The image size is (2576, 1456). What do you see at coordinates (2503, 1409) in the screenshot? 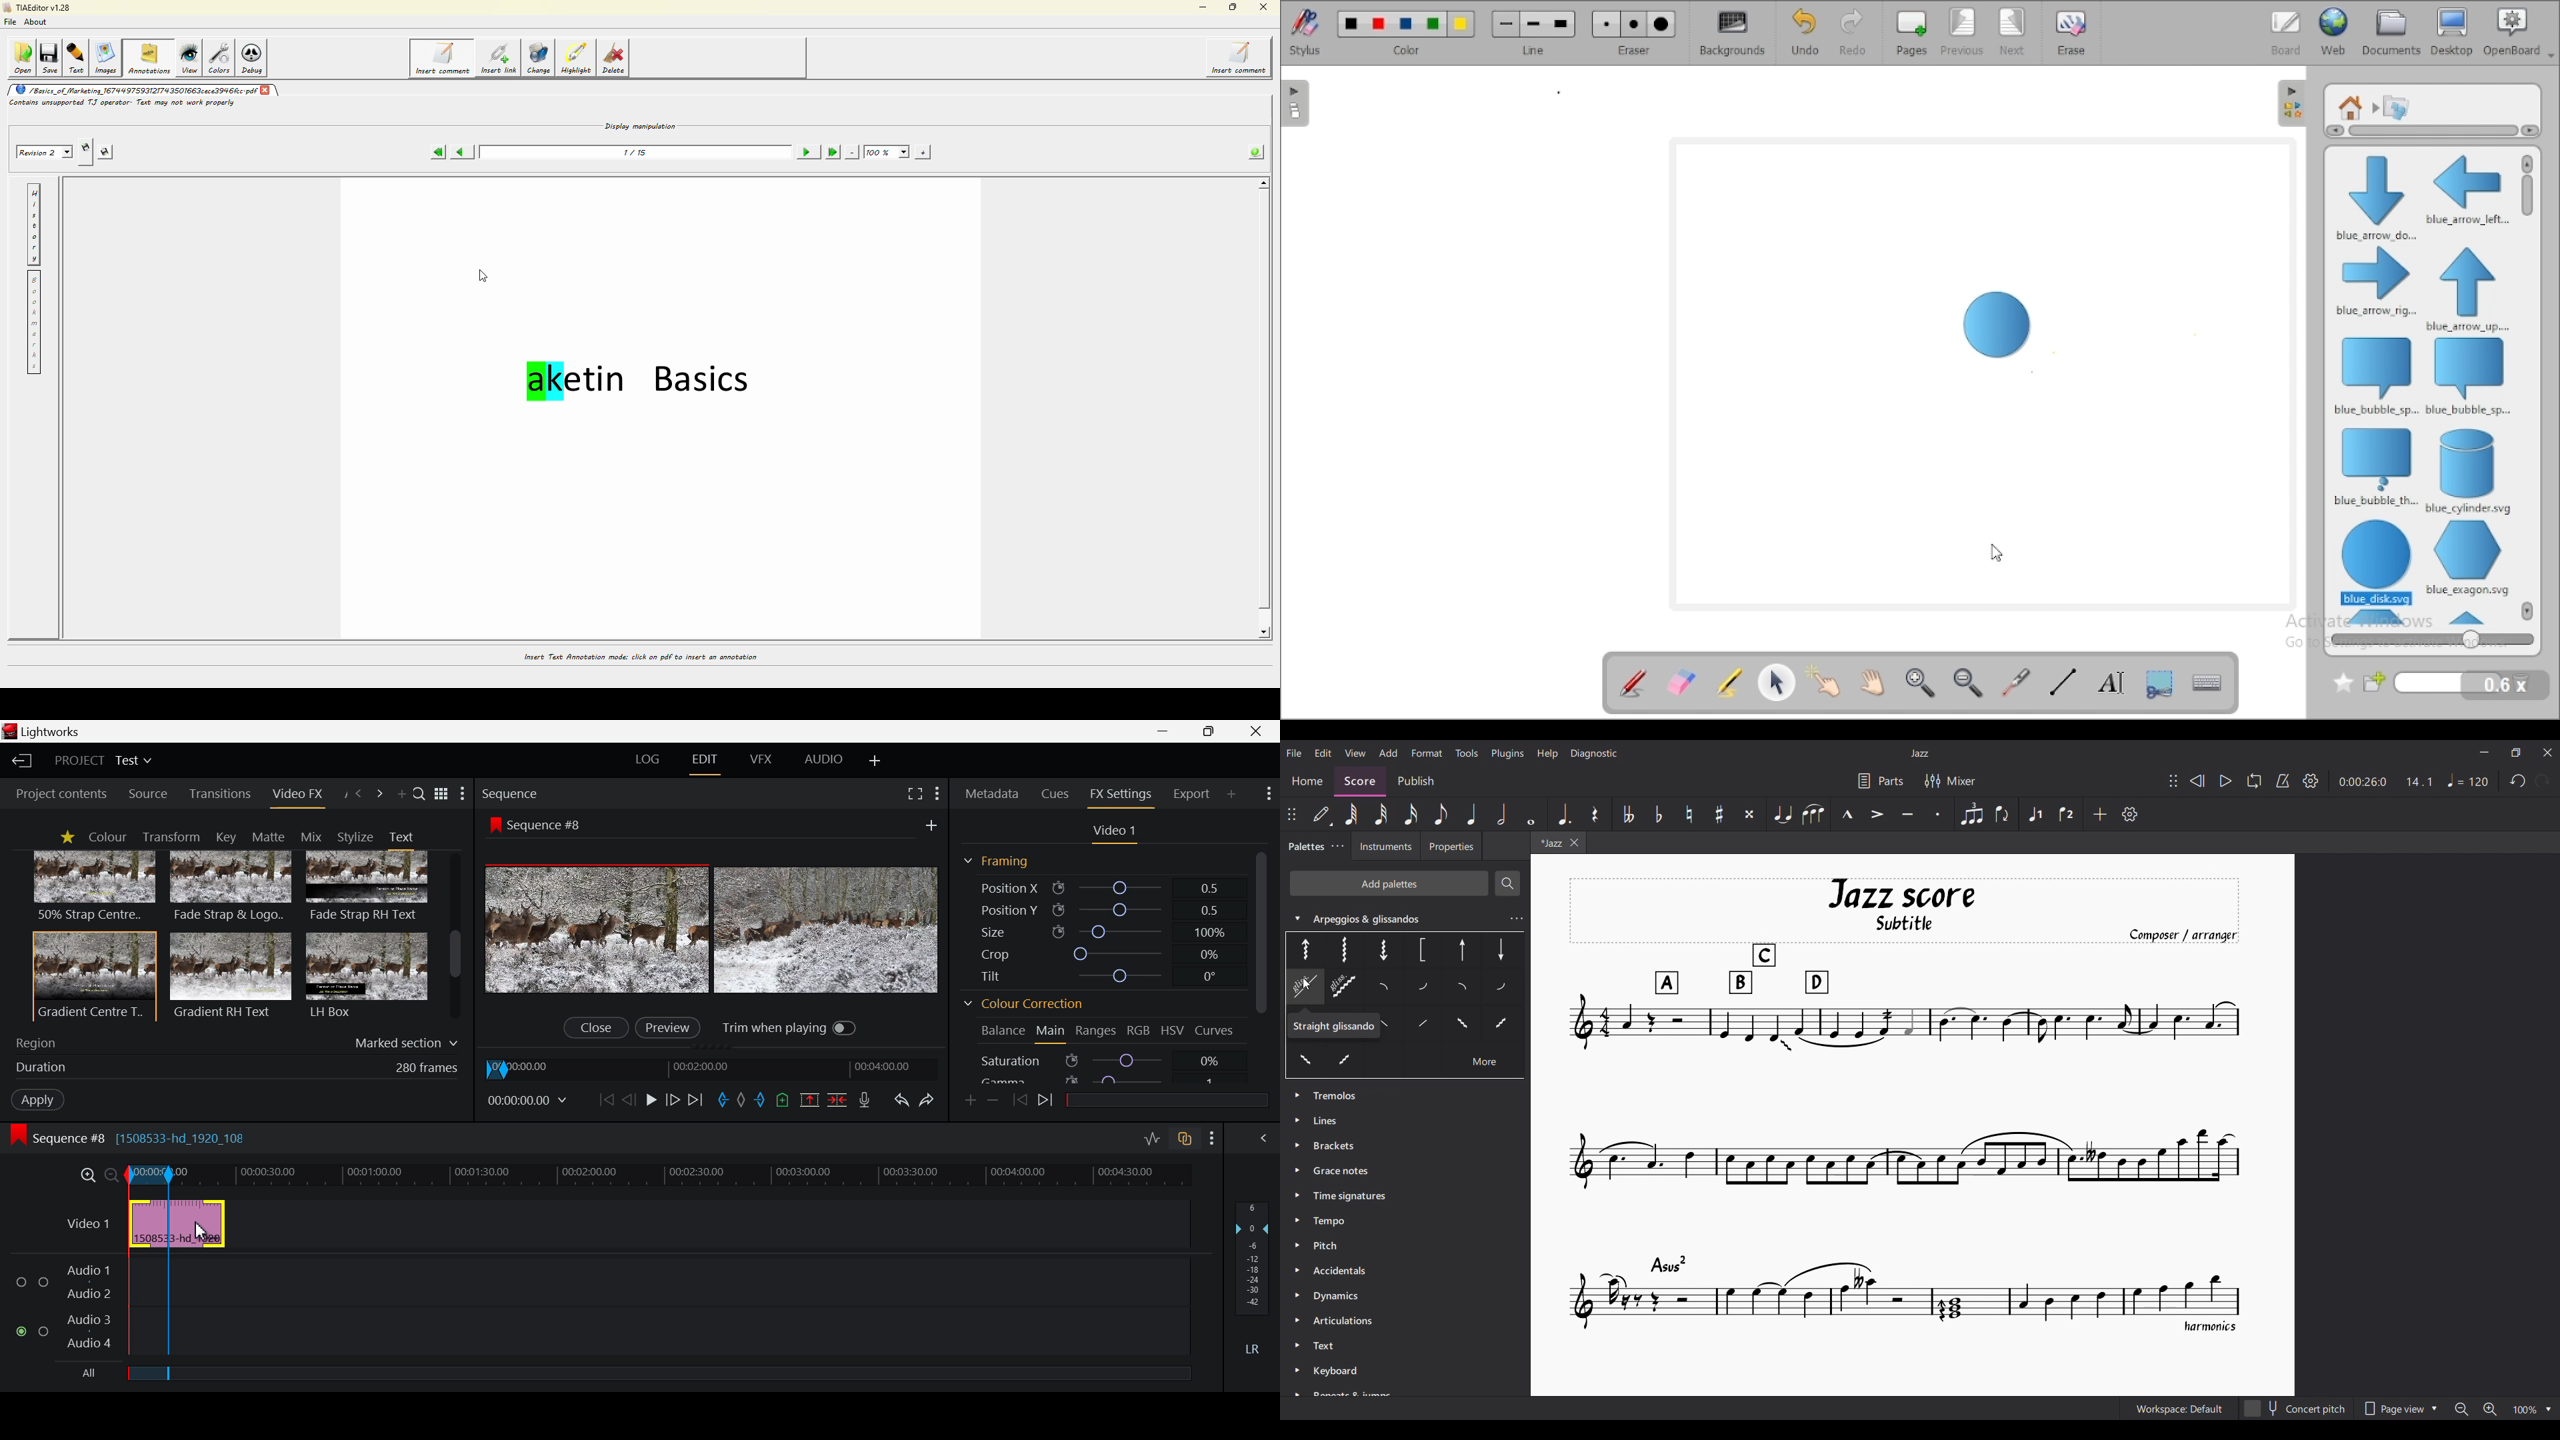
I see `Zoom options` at bounding box center [2503, 1409].